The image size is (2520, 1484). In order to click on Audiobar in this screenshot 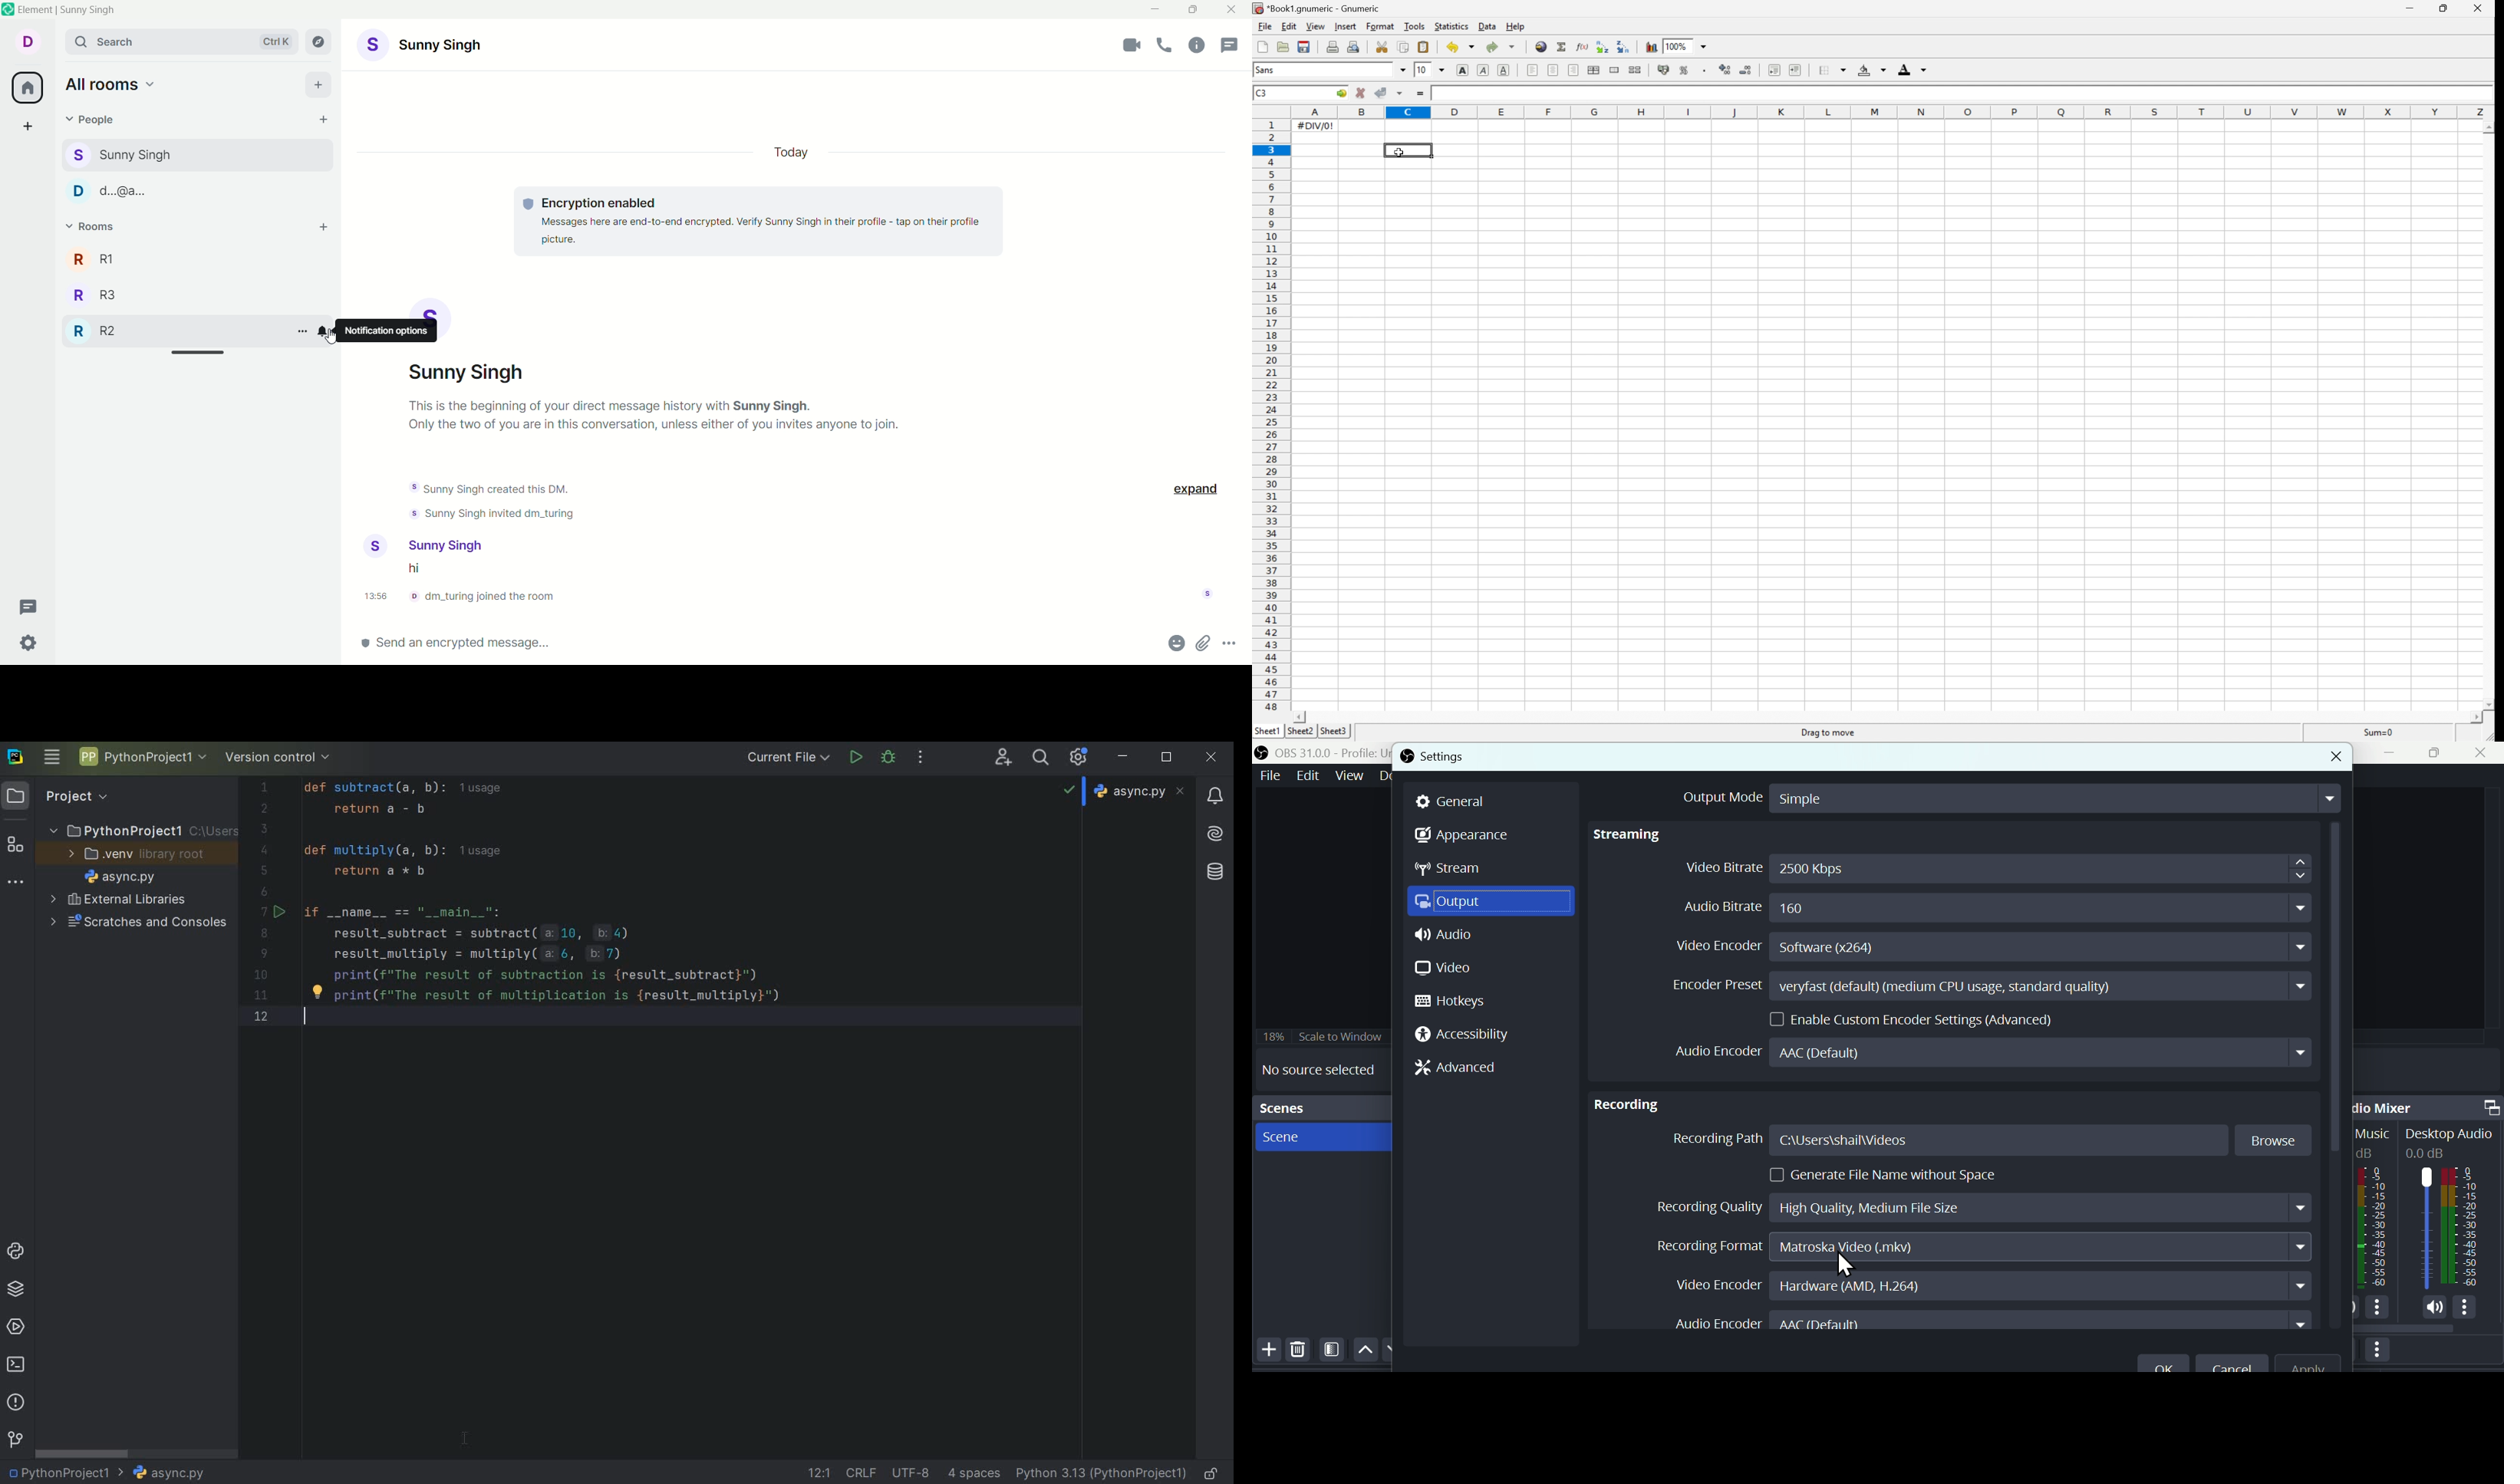, I will do `click(2426, 1231)`.